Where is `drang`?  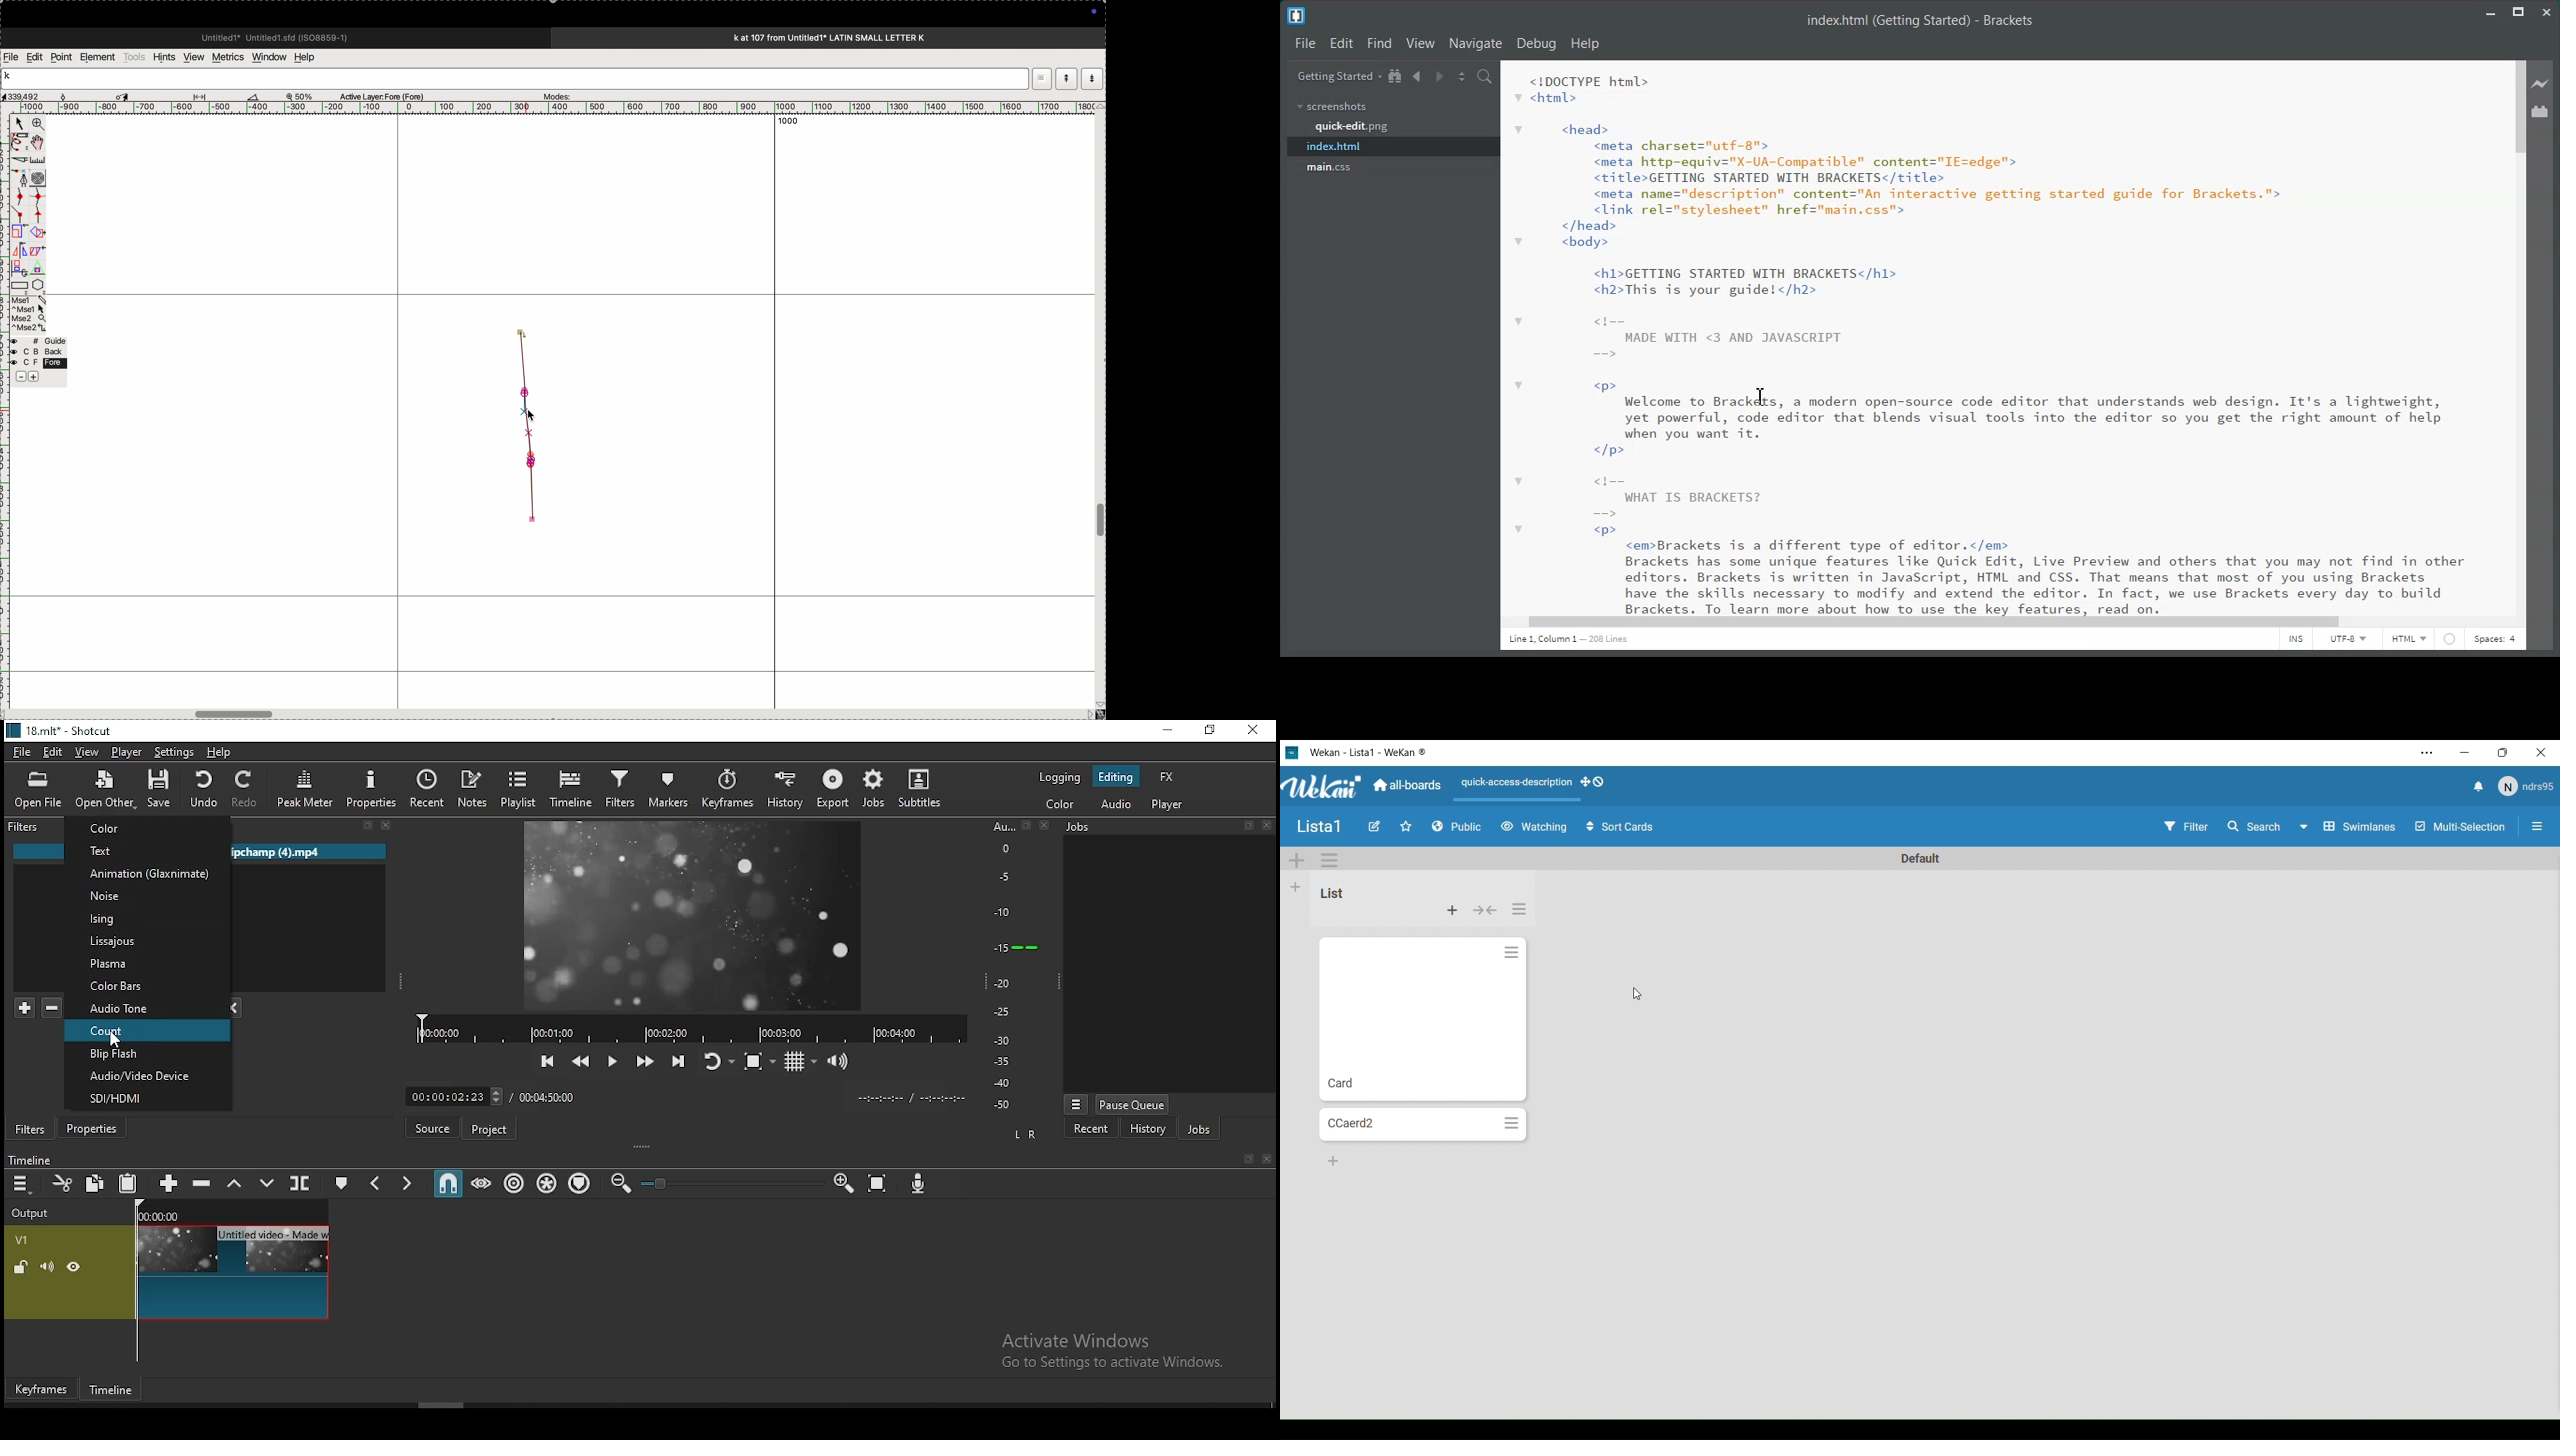 drang is located at coordinates (205, 95).